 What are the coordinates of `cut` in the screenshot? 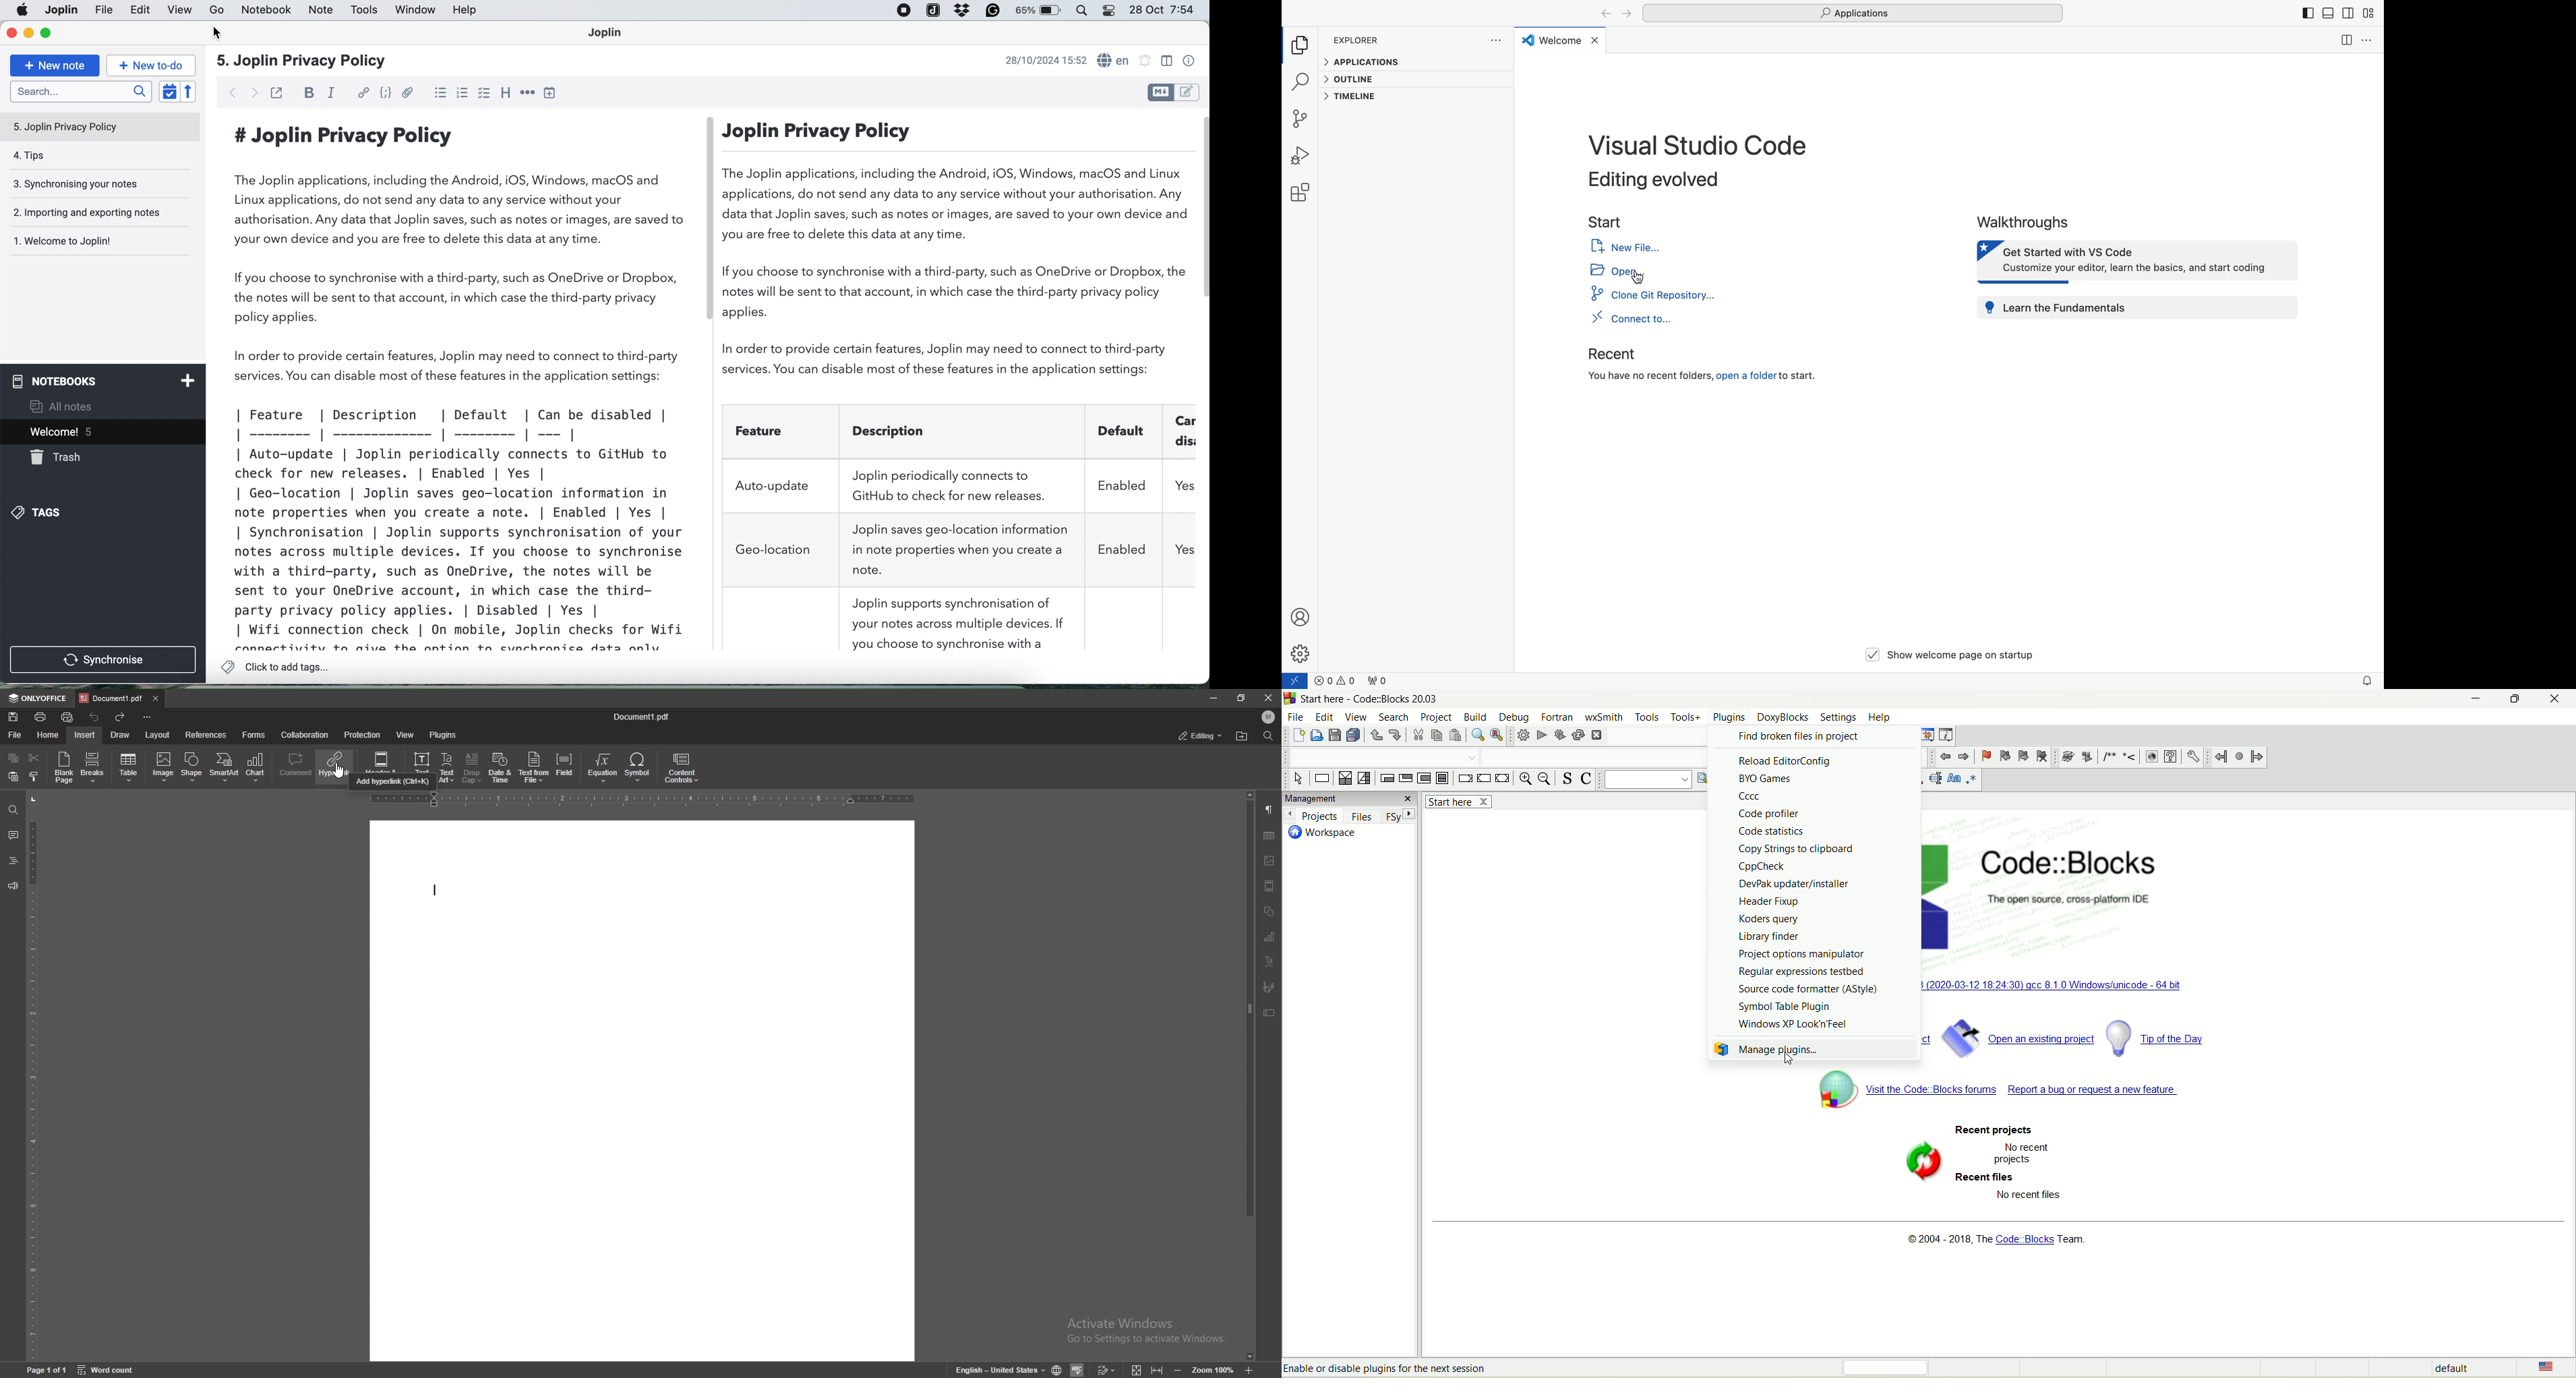 It's located at (1416, 738).